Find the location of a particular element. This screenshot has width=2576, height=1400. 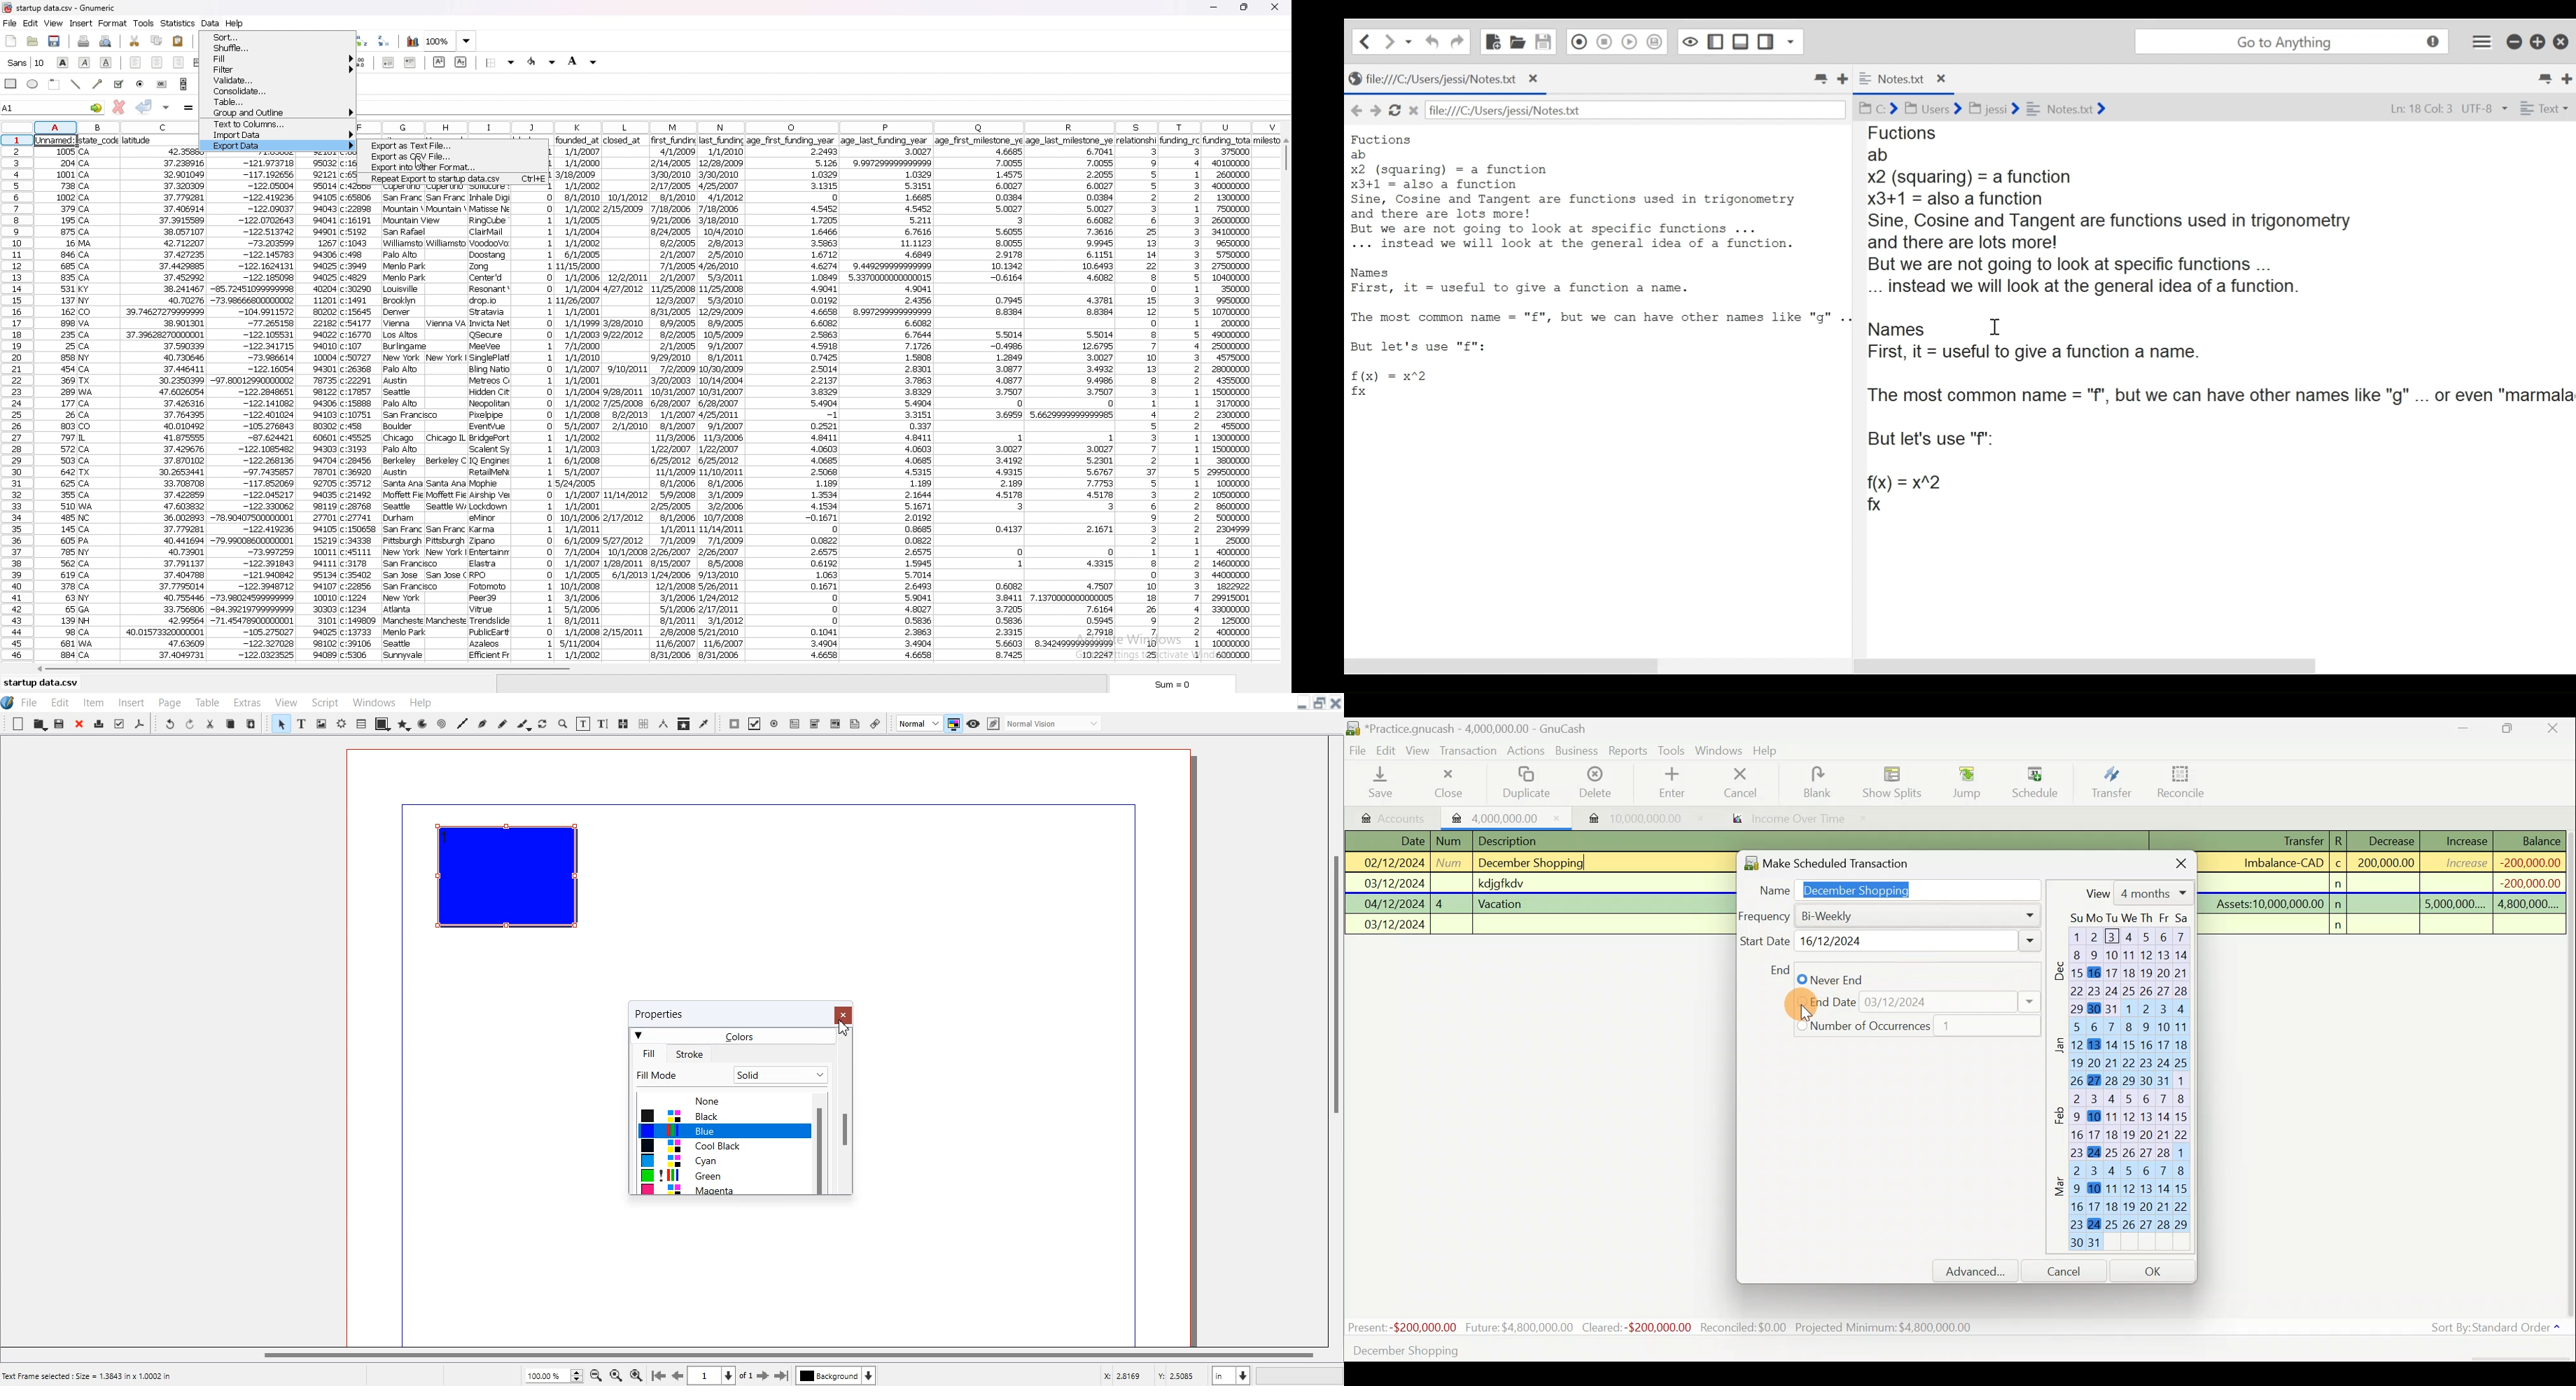

Imported transaction 1 is located at coordinates (1507, 817).